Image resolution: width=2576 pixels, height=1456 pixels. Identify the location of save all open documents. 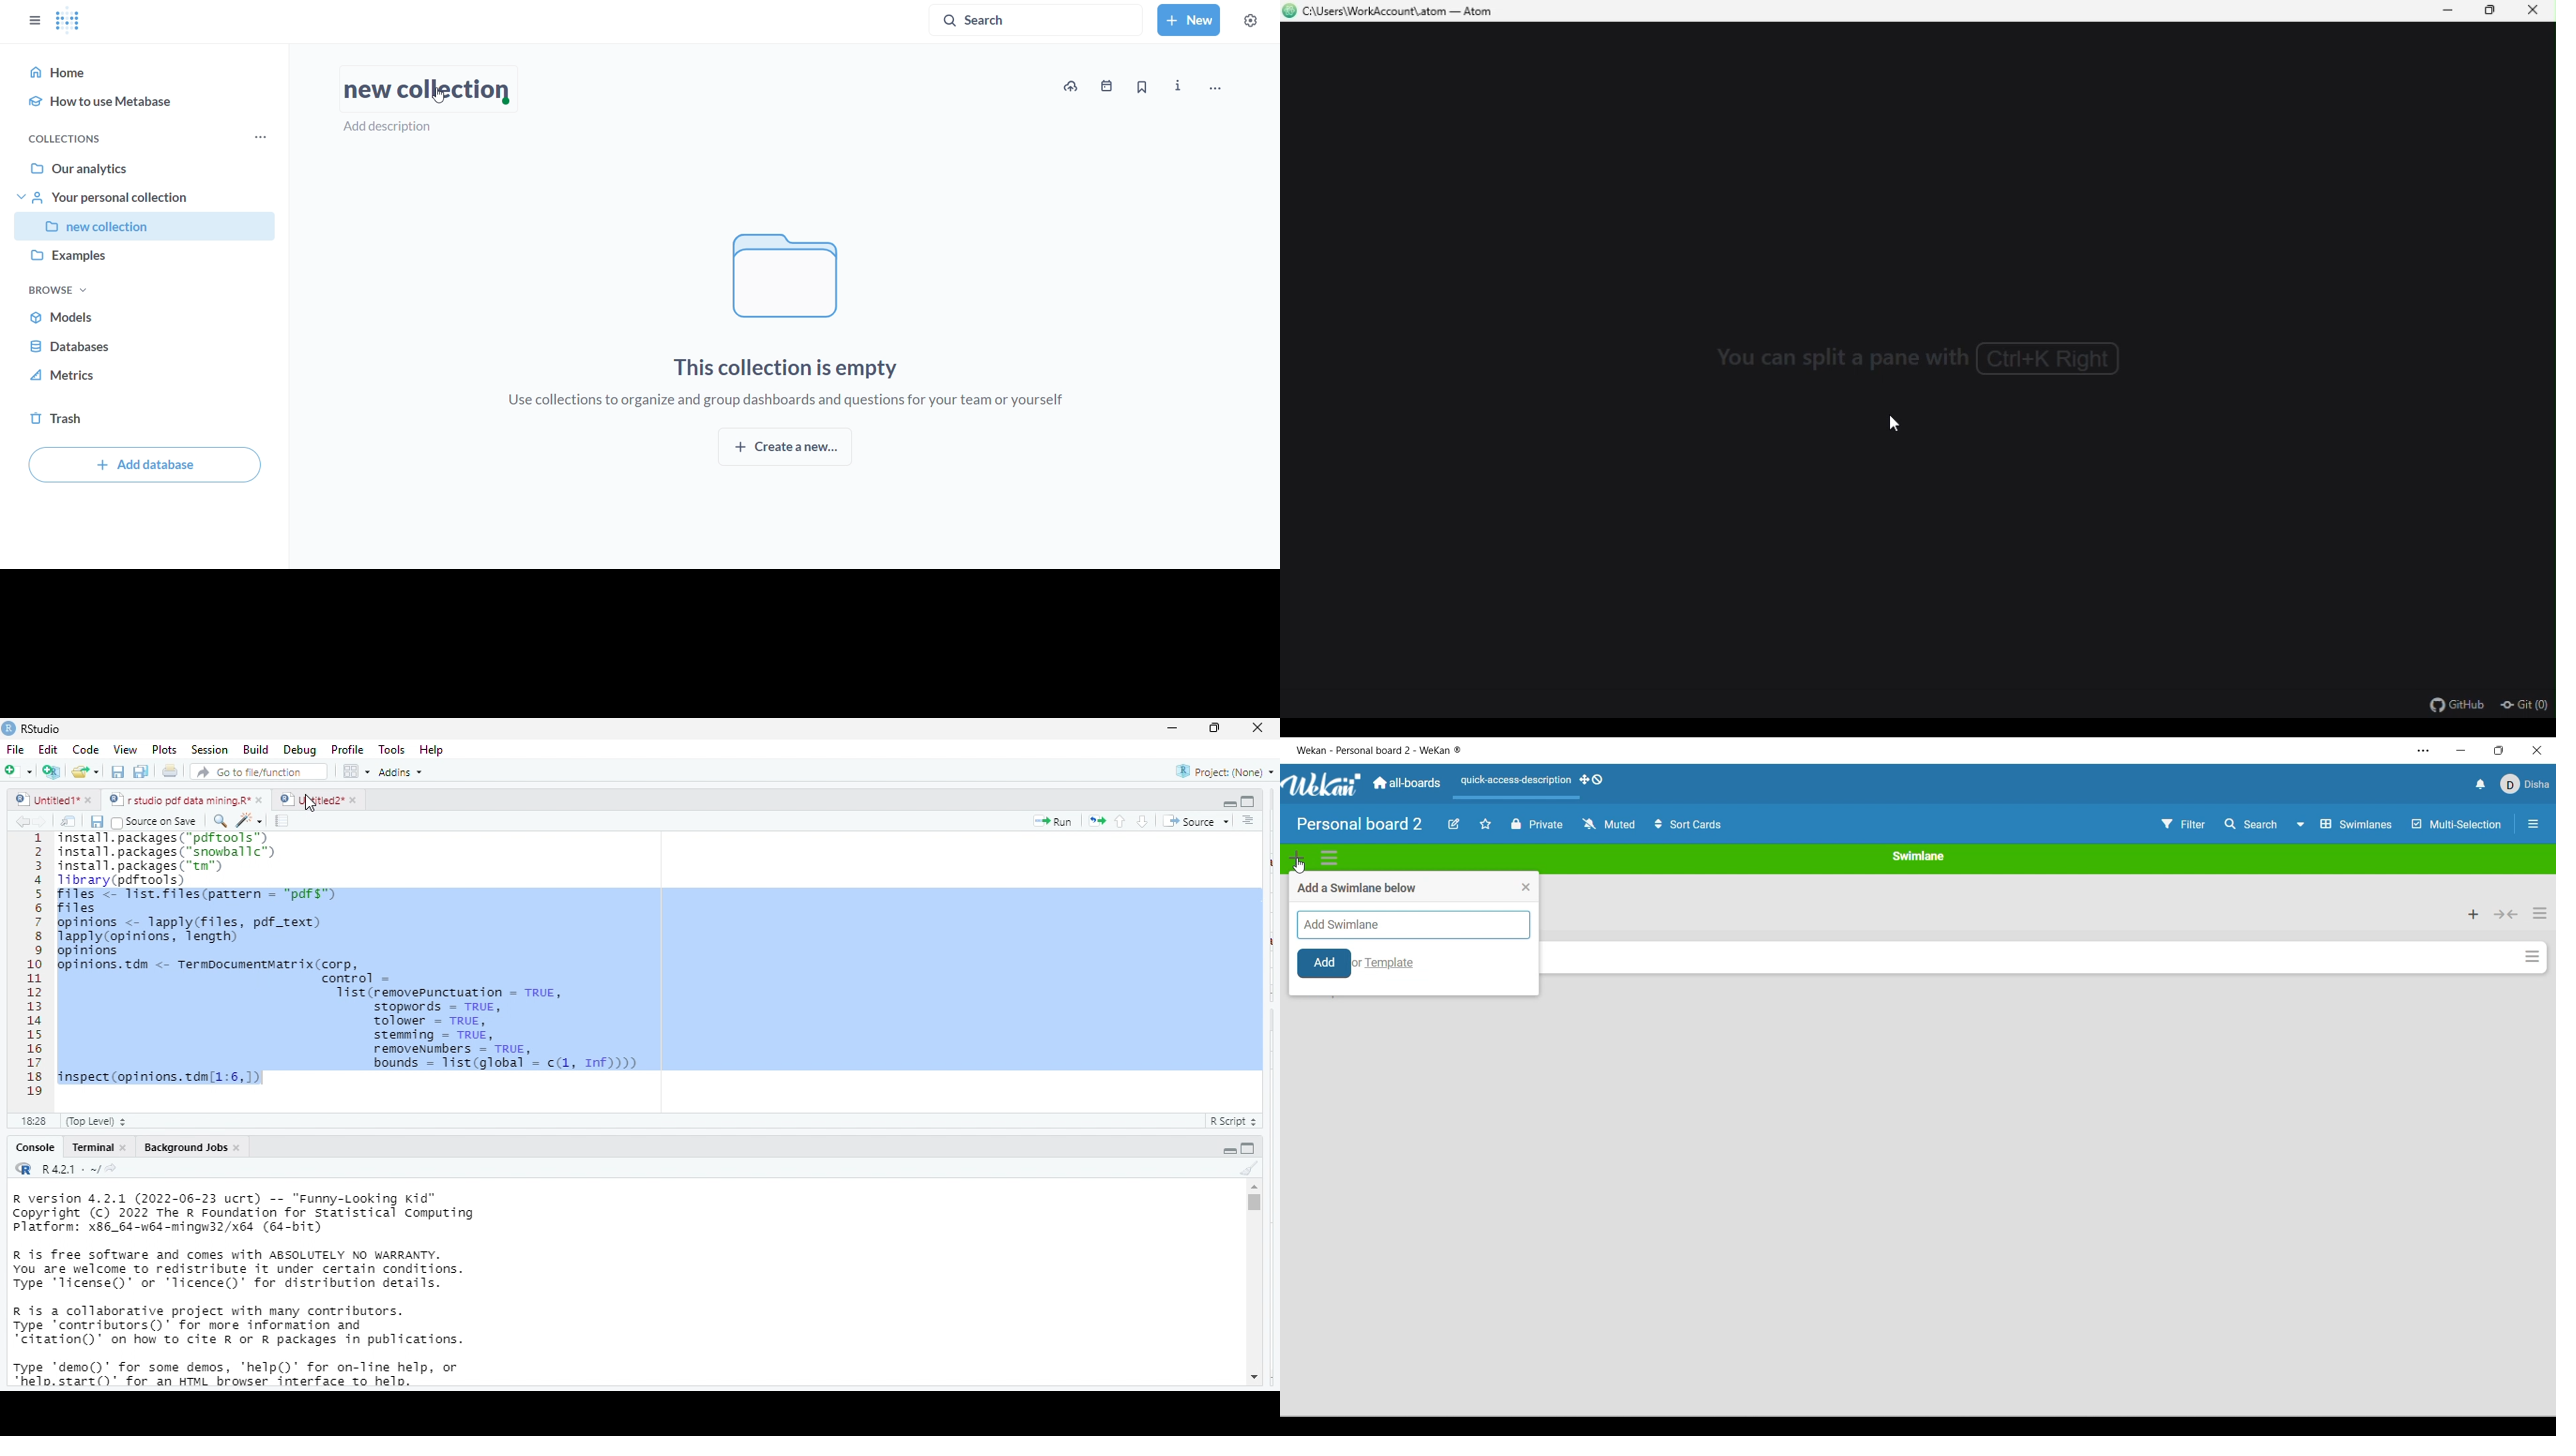
(142, 772).